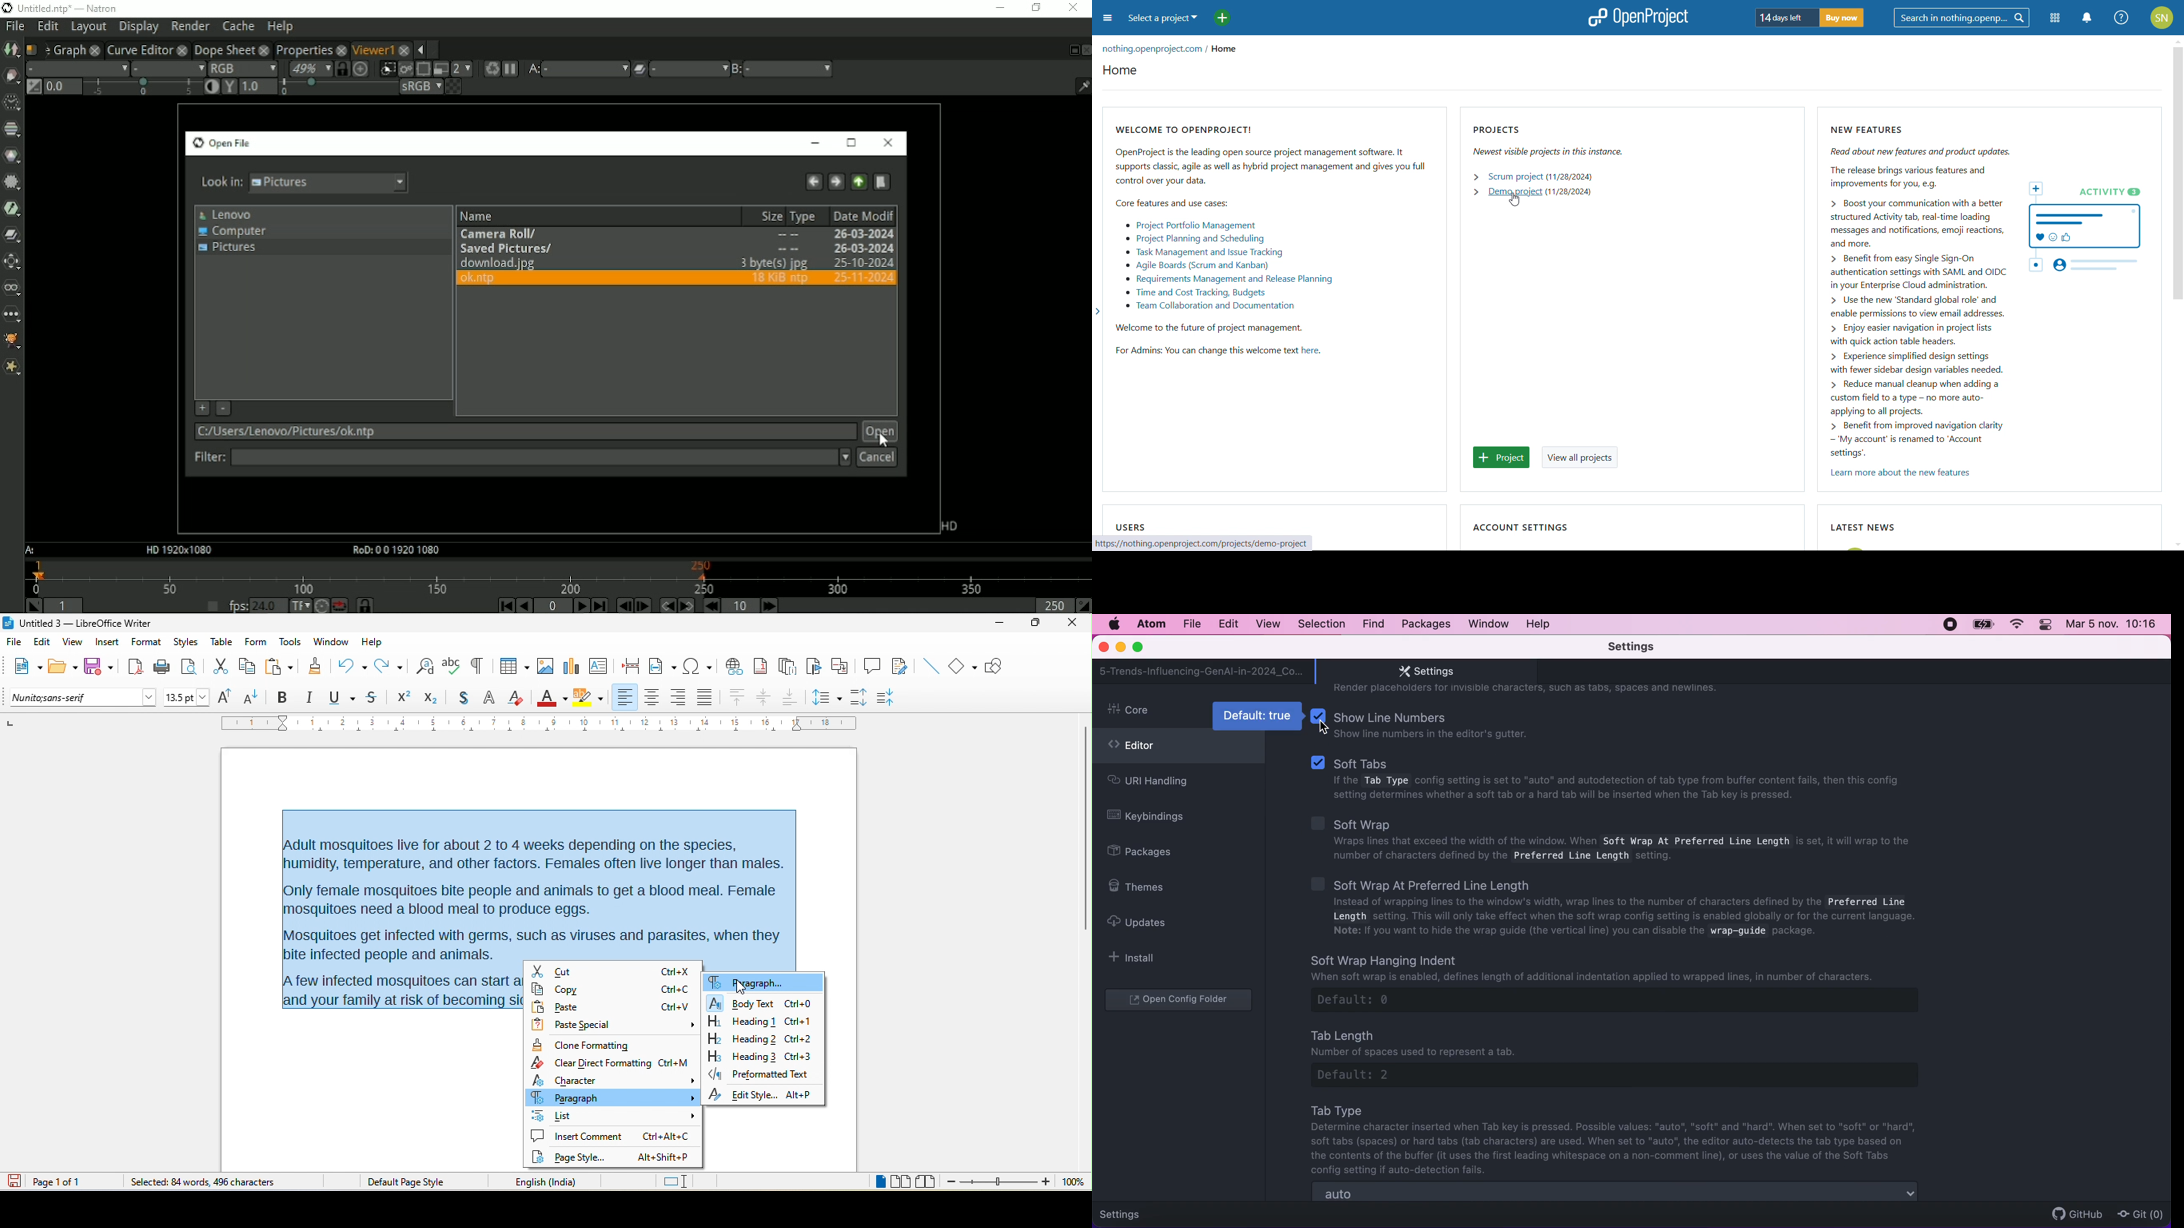 The width and height of the screenshot is (2184, 1232). I want to click on PROJECTS, so click(1502, 129).